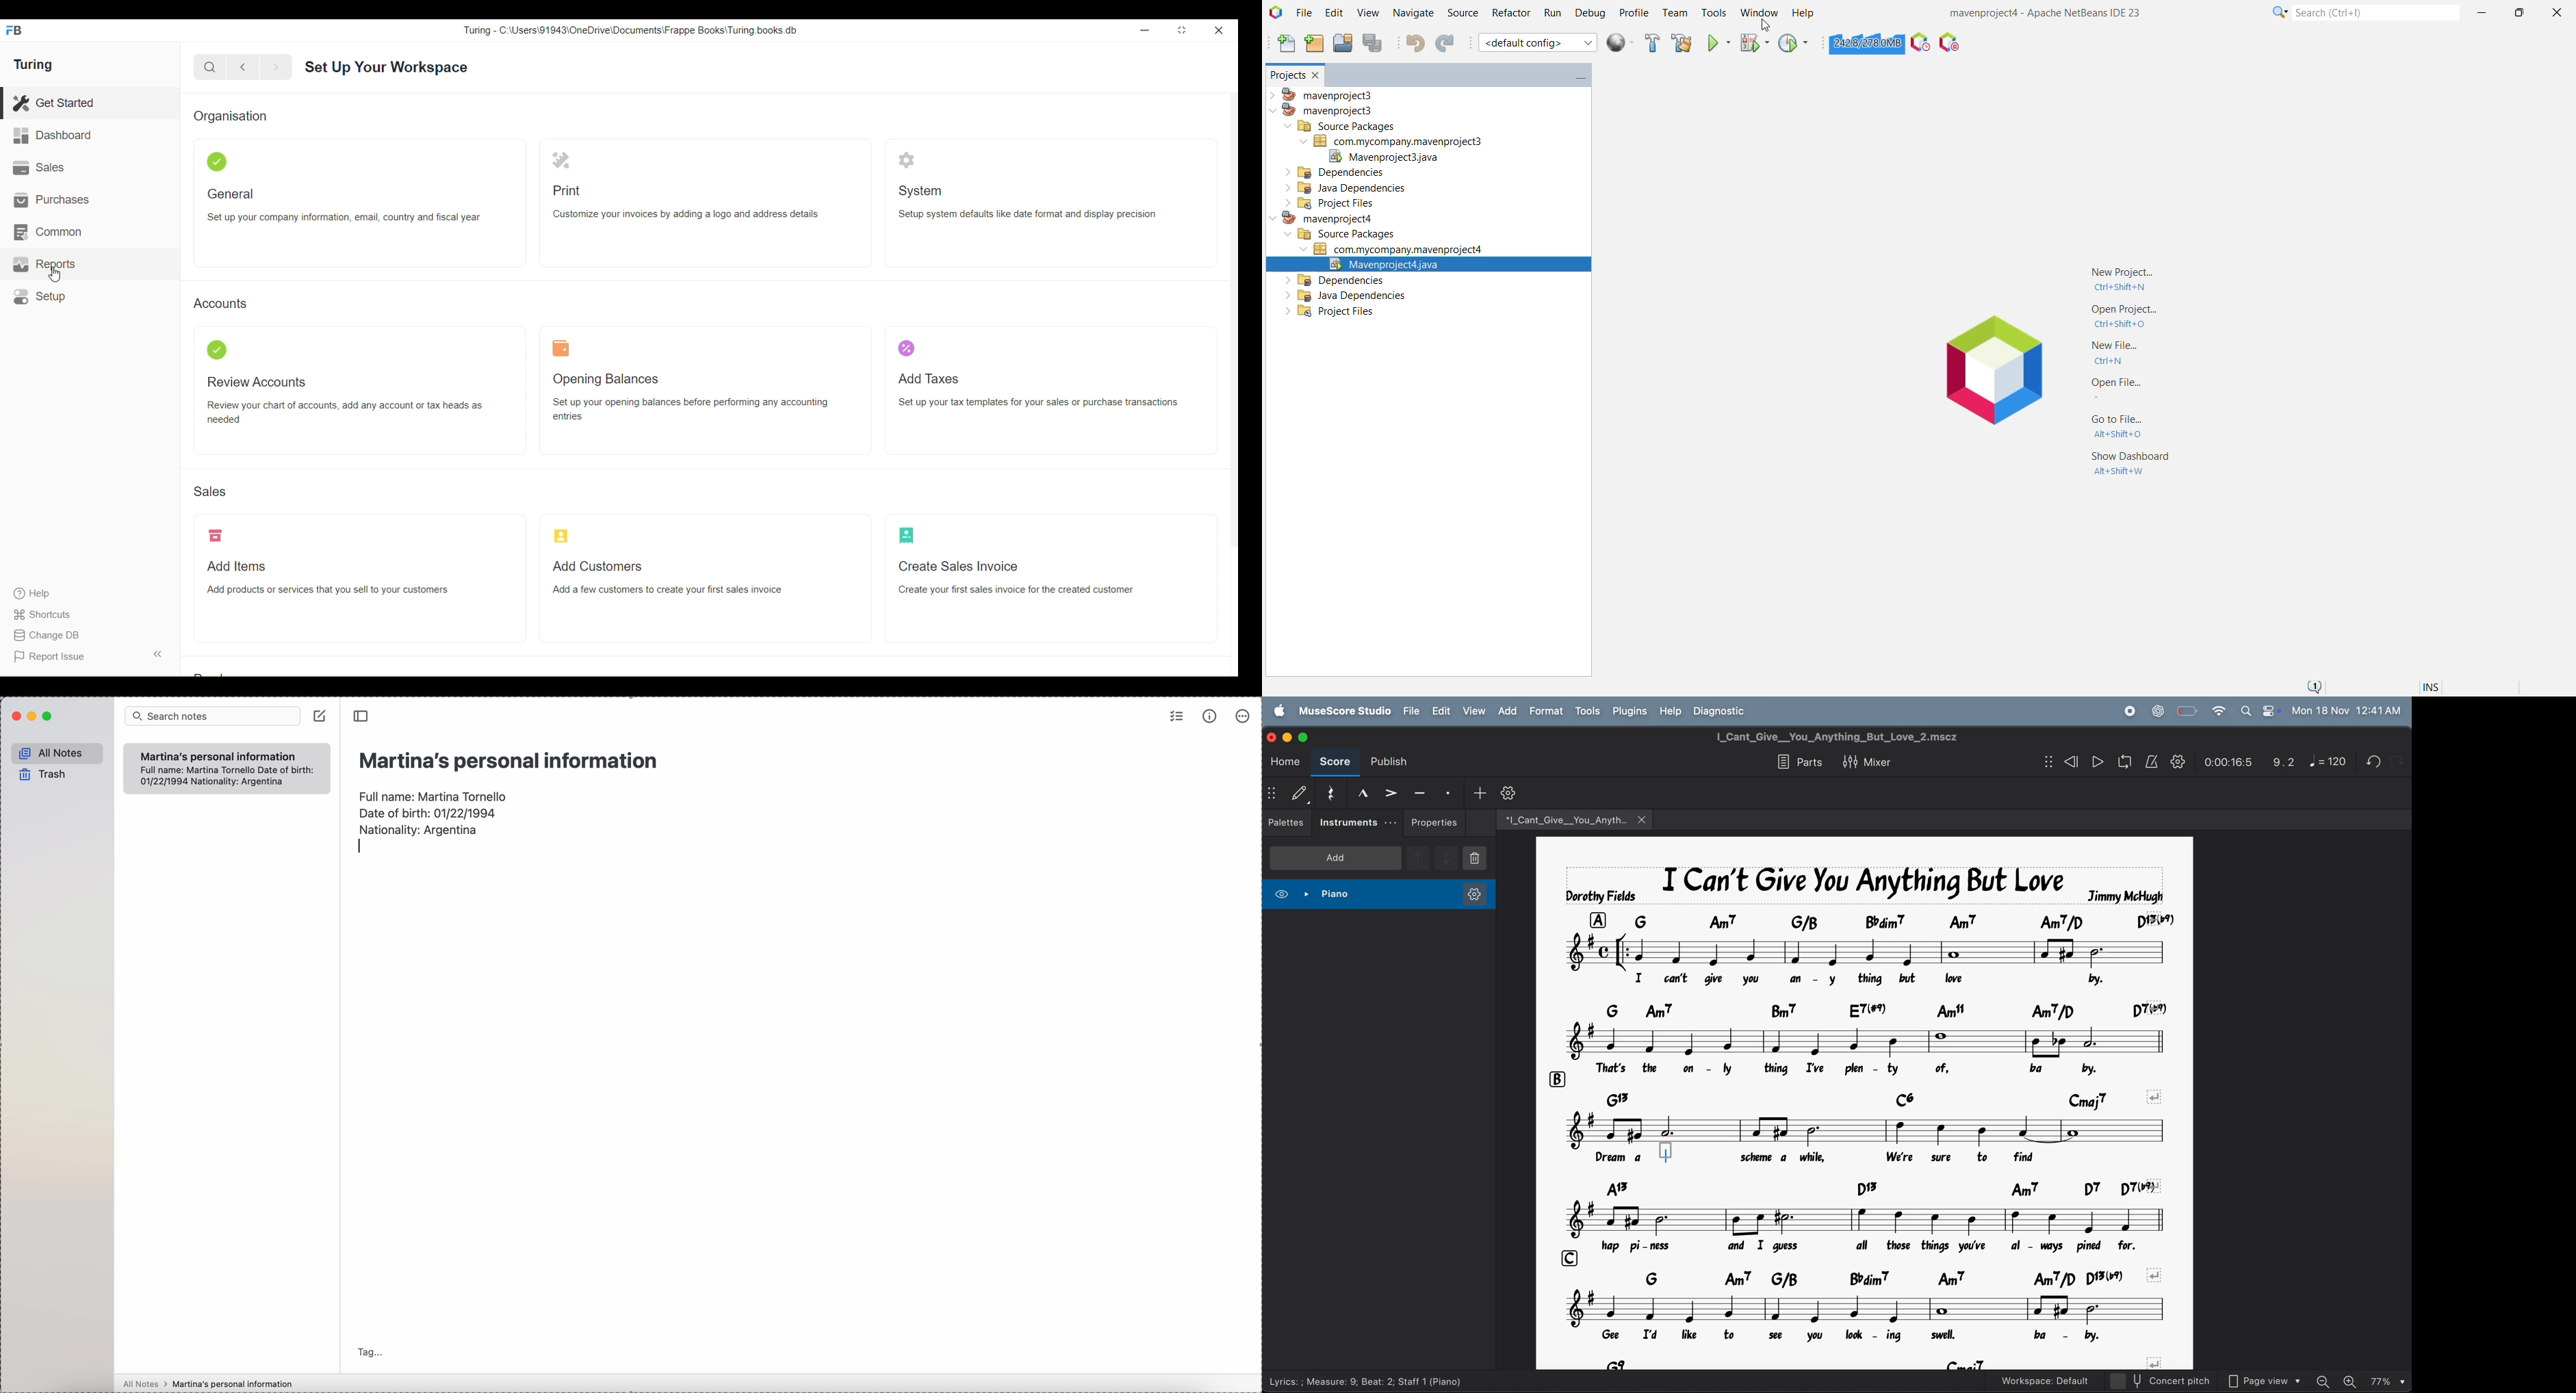  Describe the element at coordinates (561, 160) in the screenshot. I see `Print` at that location.